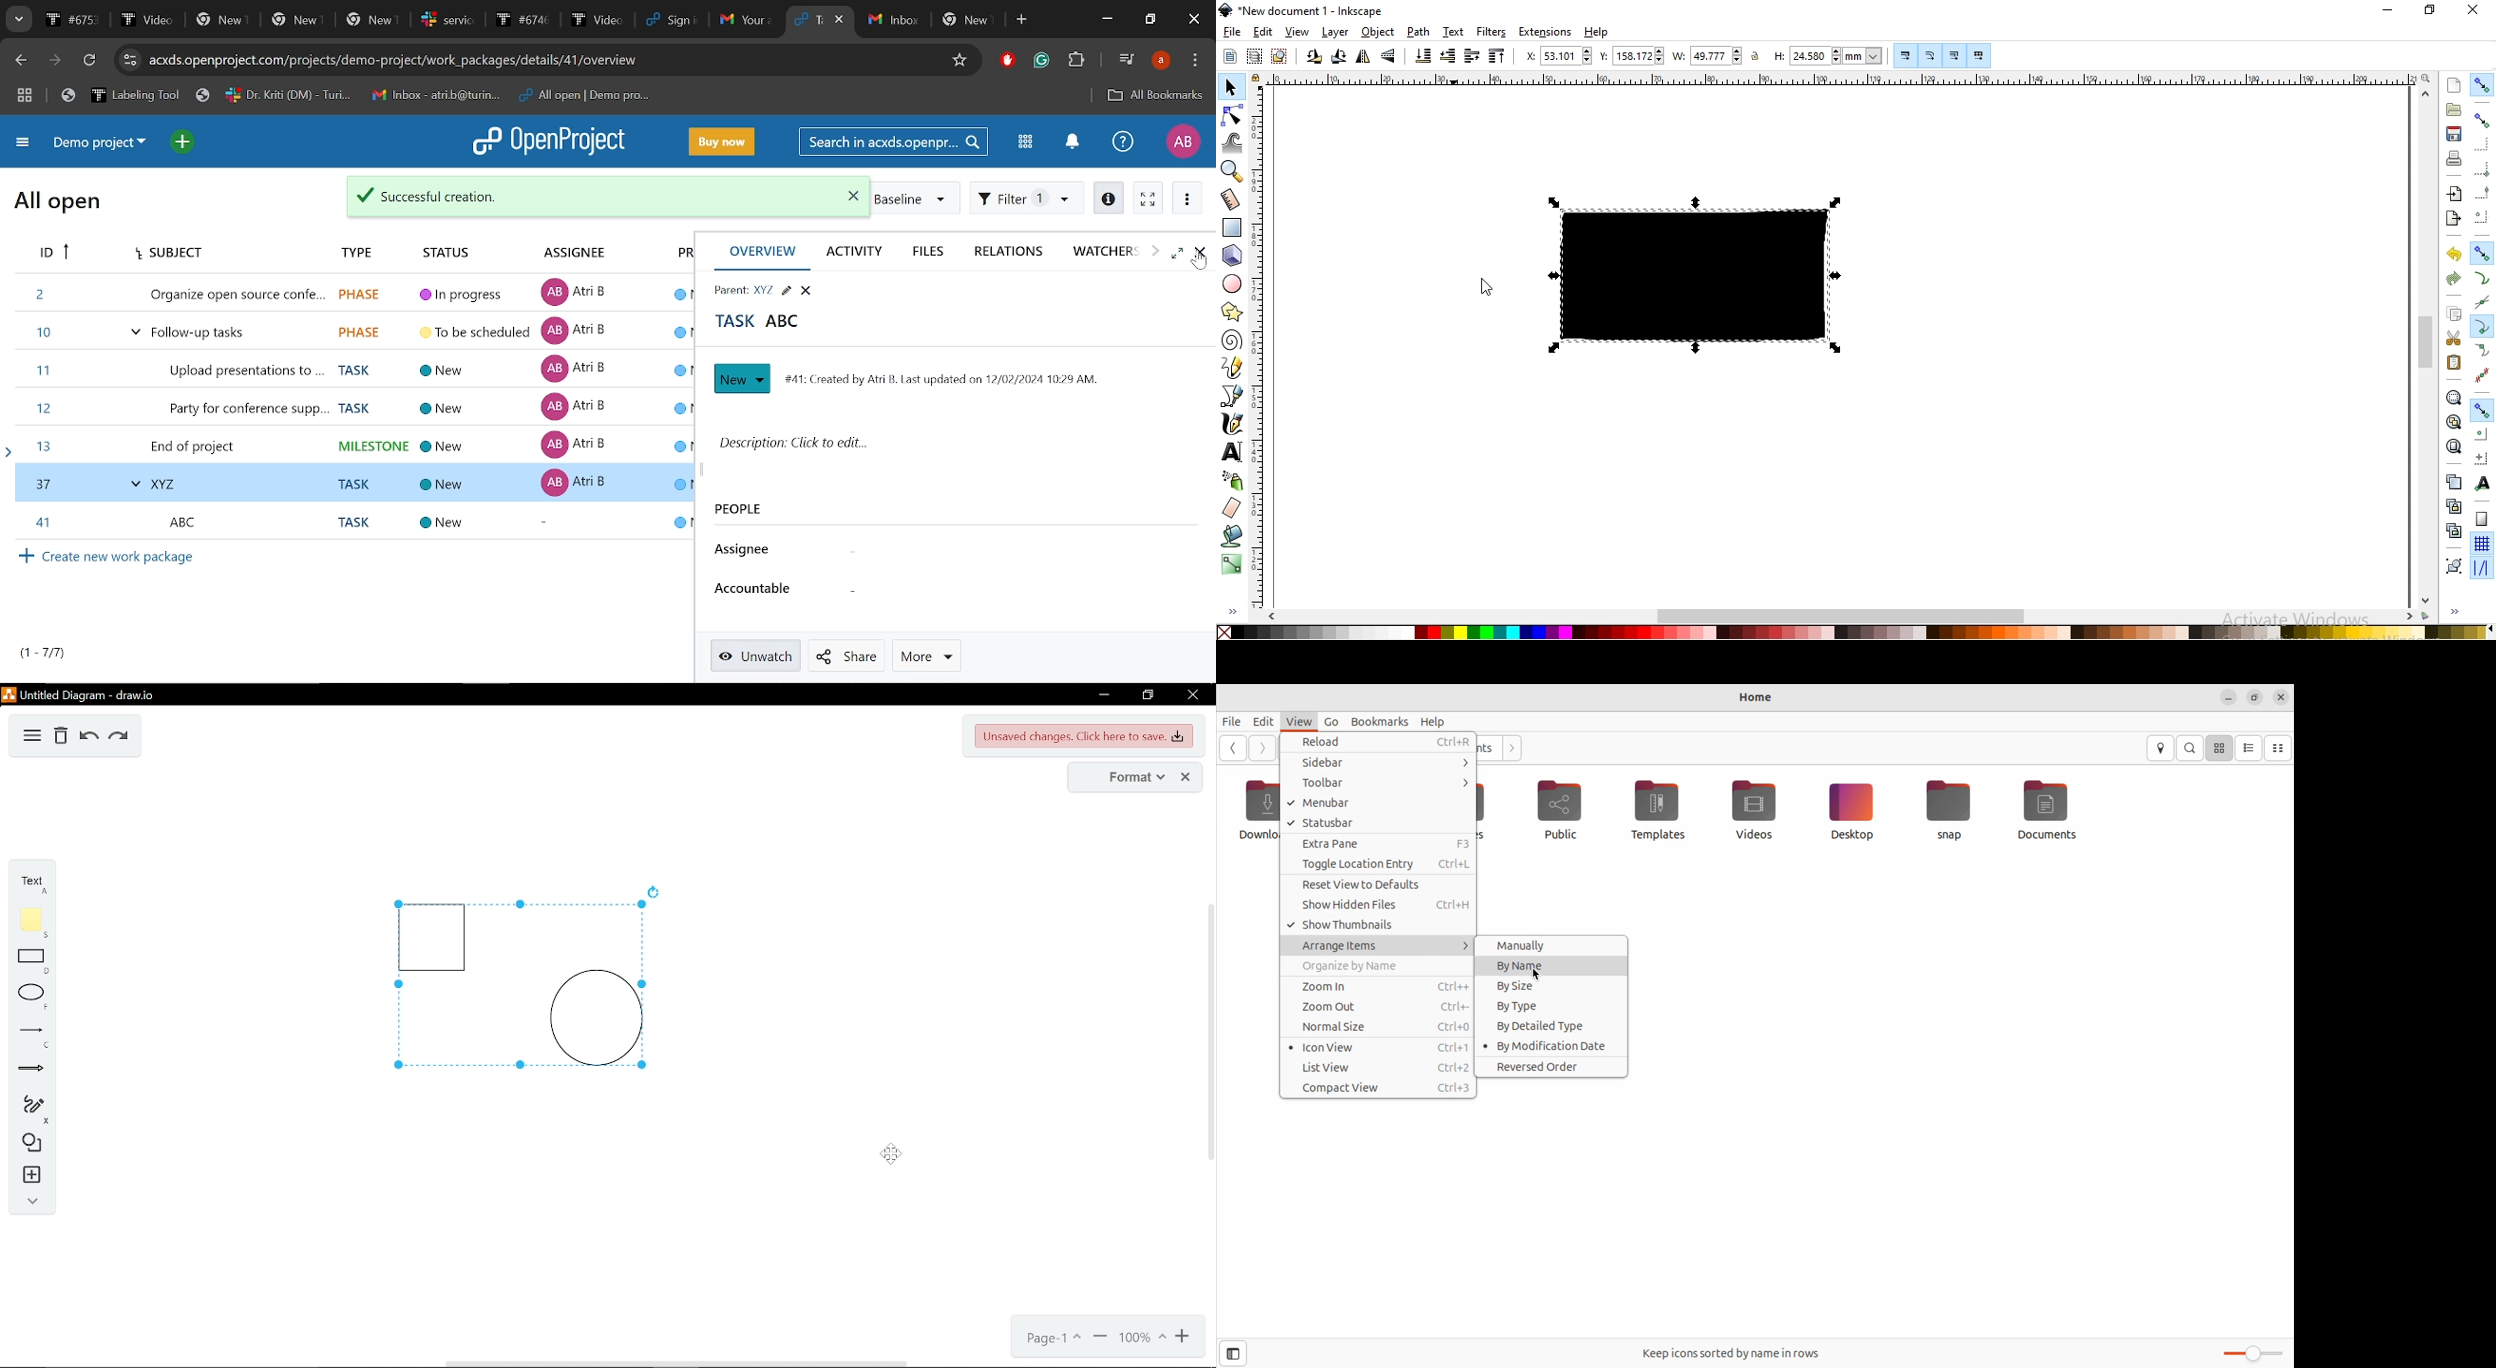  I want to click on redo, so click(2453, 278).